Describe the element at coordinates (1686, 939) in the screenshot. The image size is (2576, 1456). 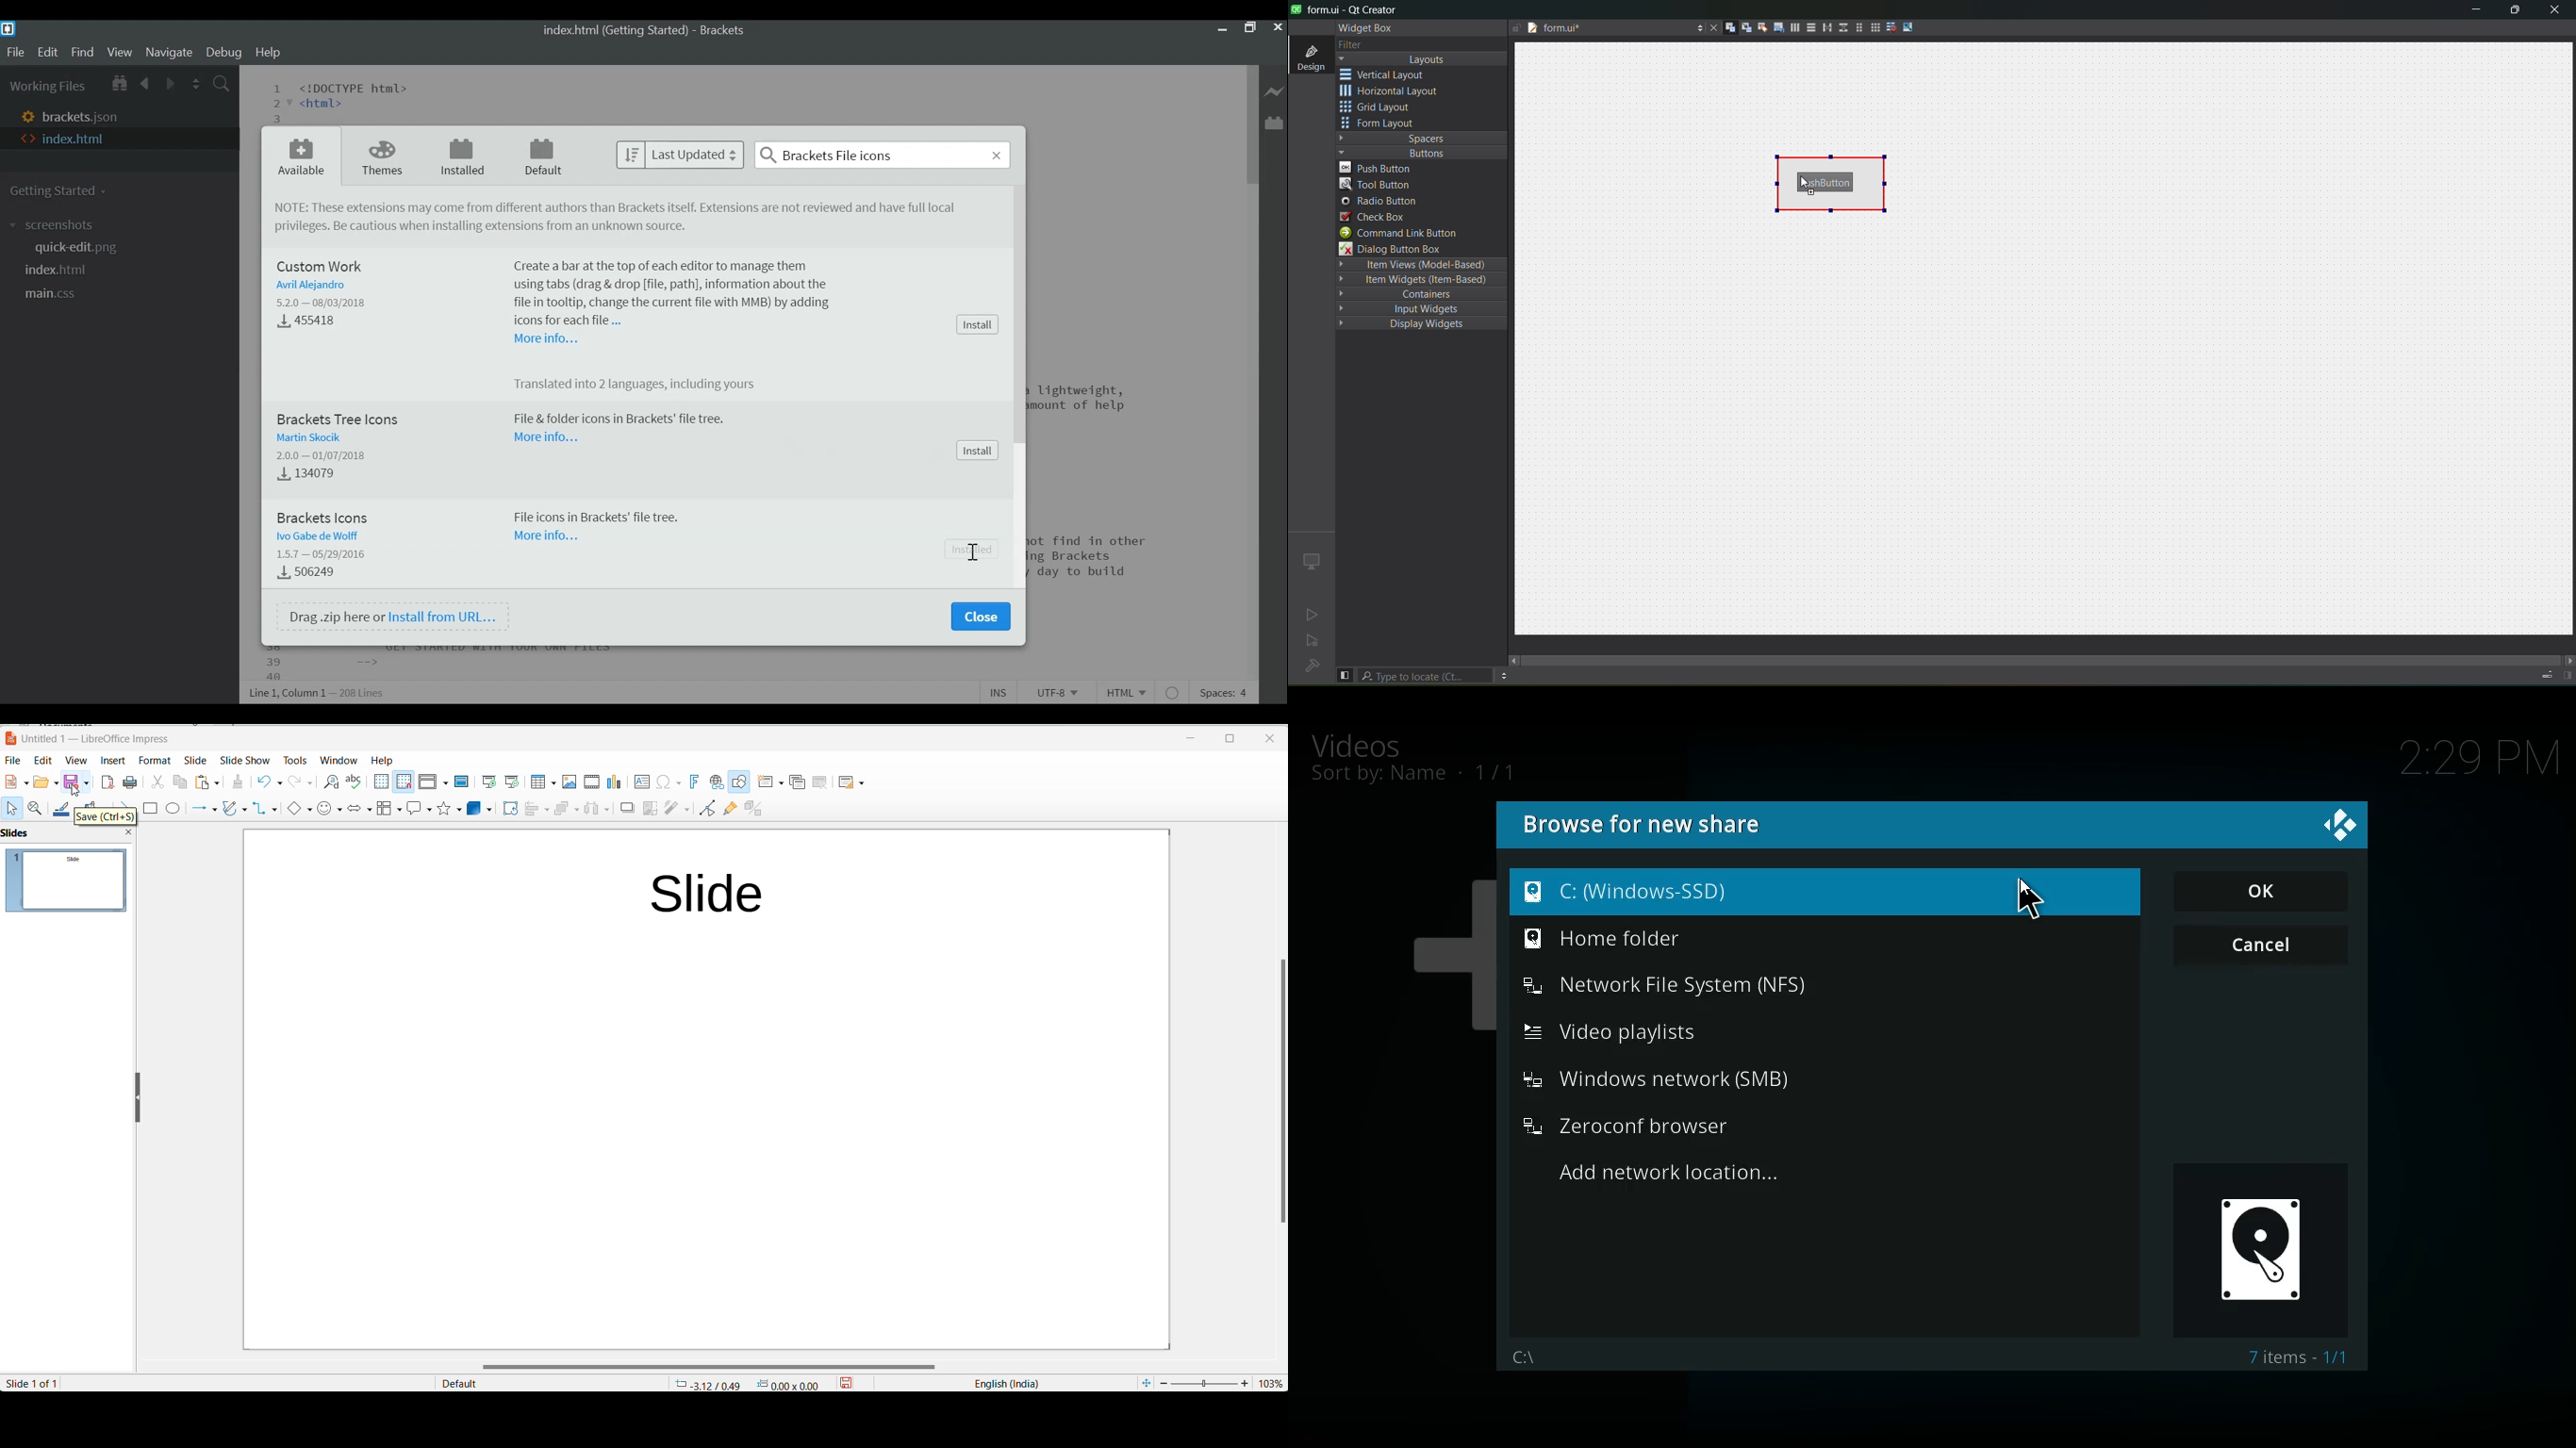
I see `home folder` at that location.